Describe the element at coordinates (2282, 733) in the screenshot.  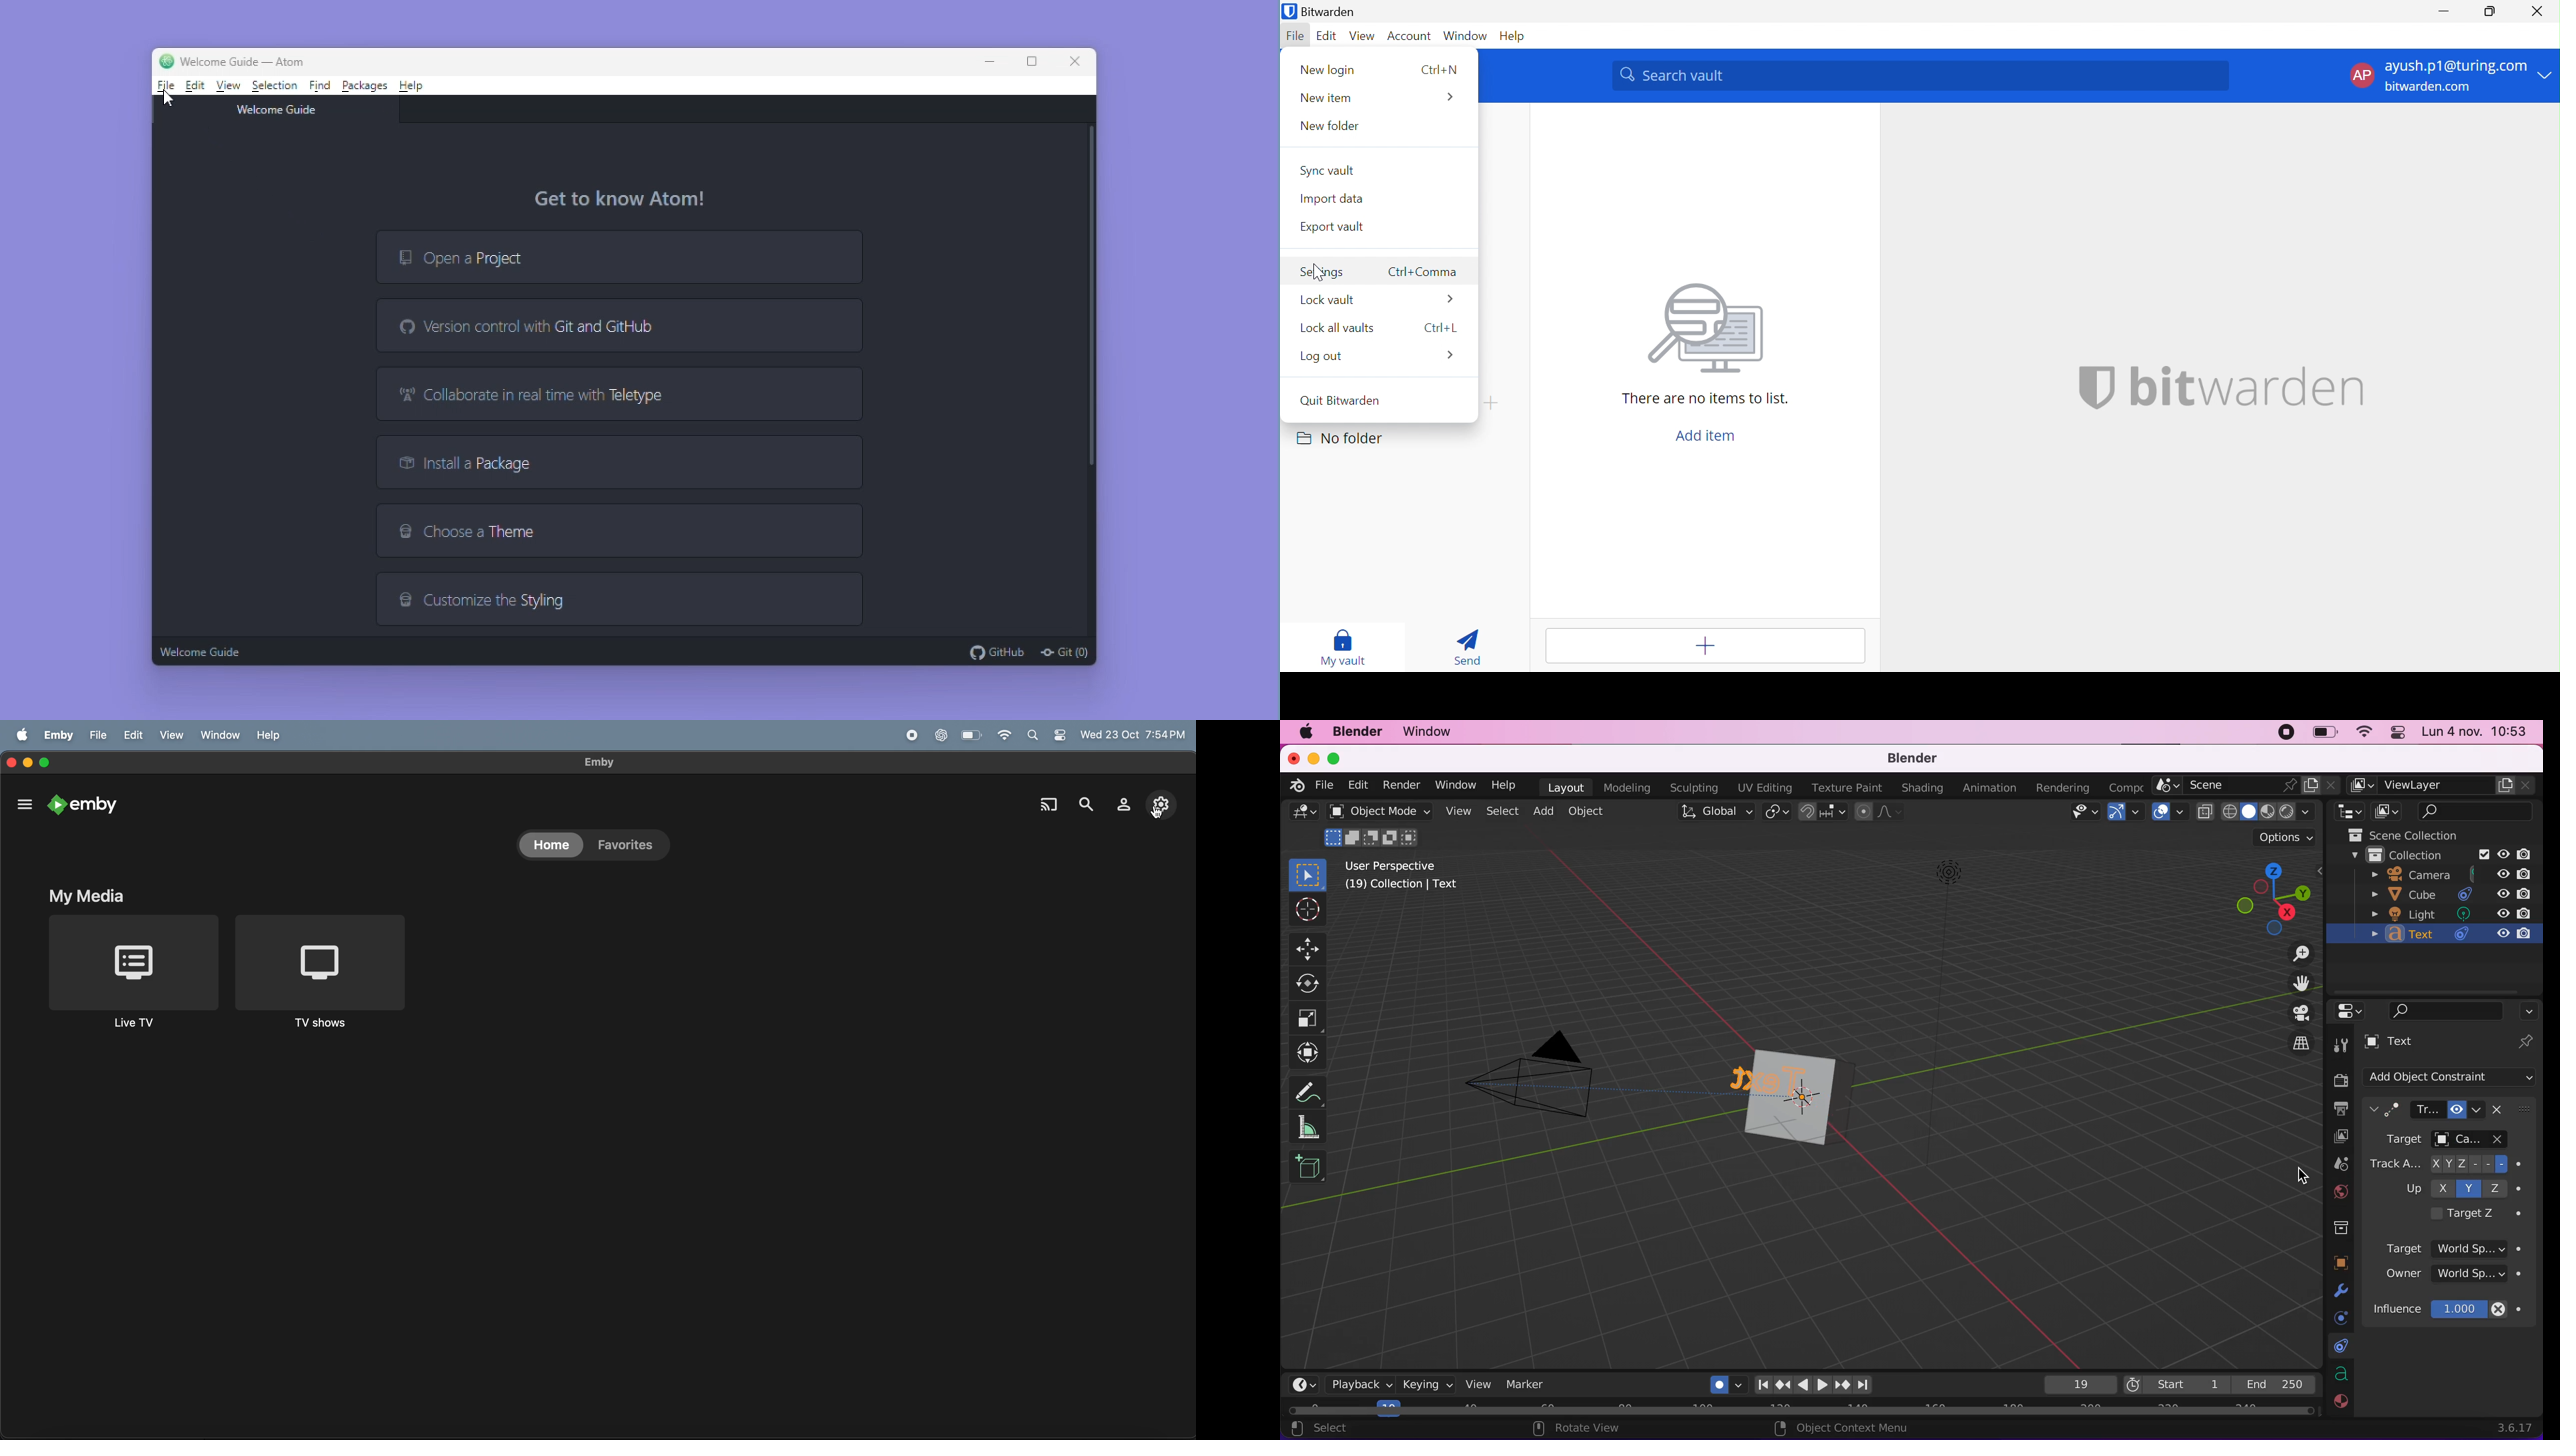
I see `recording stopped` at that location.